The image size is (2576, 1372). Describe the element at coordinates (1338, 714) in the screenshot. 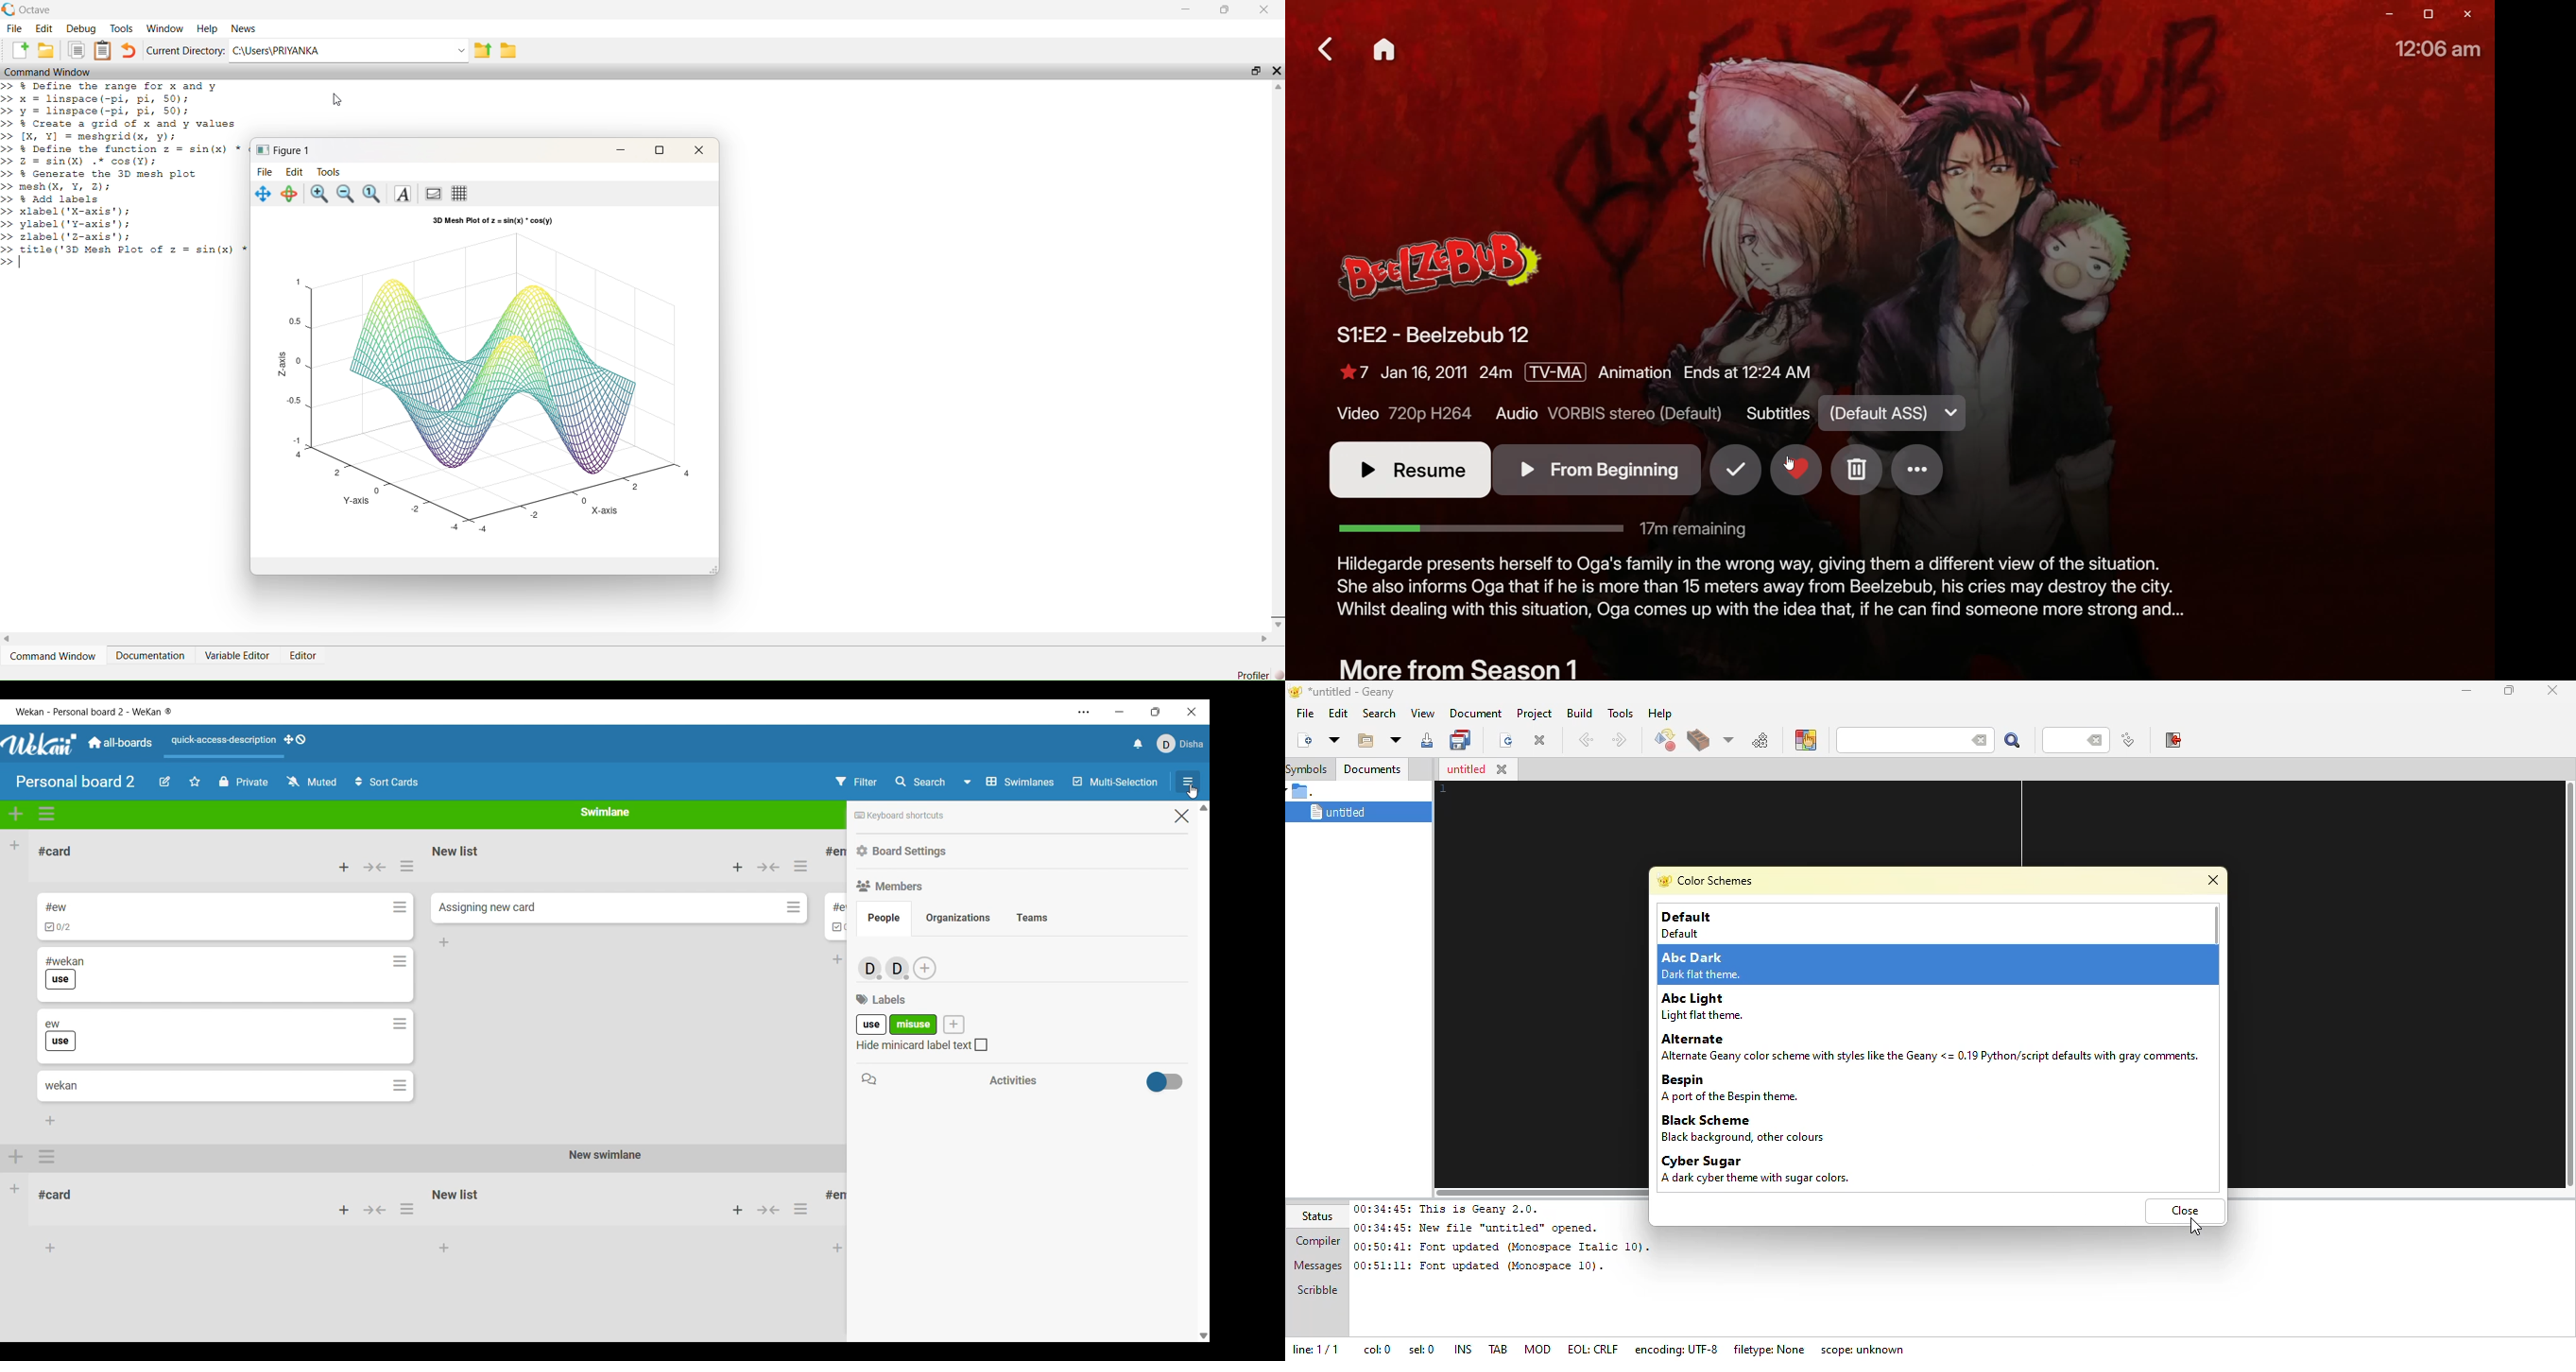

I see `edit` at that location.